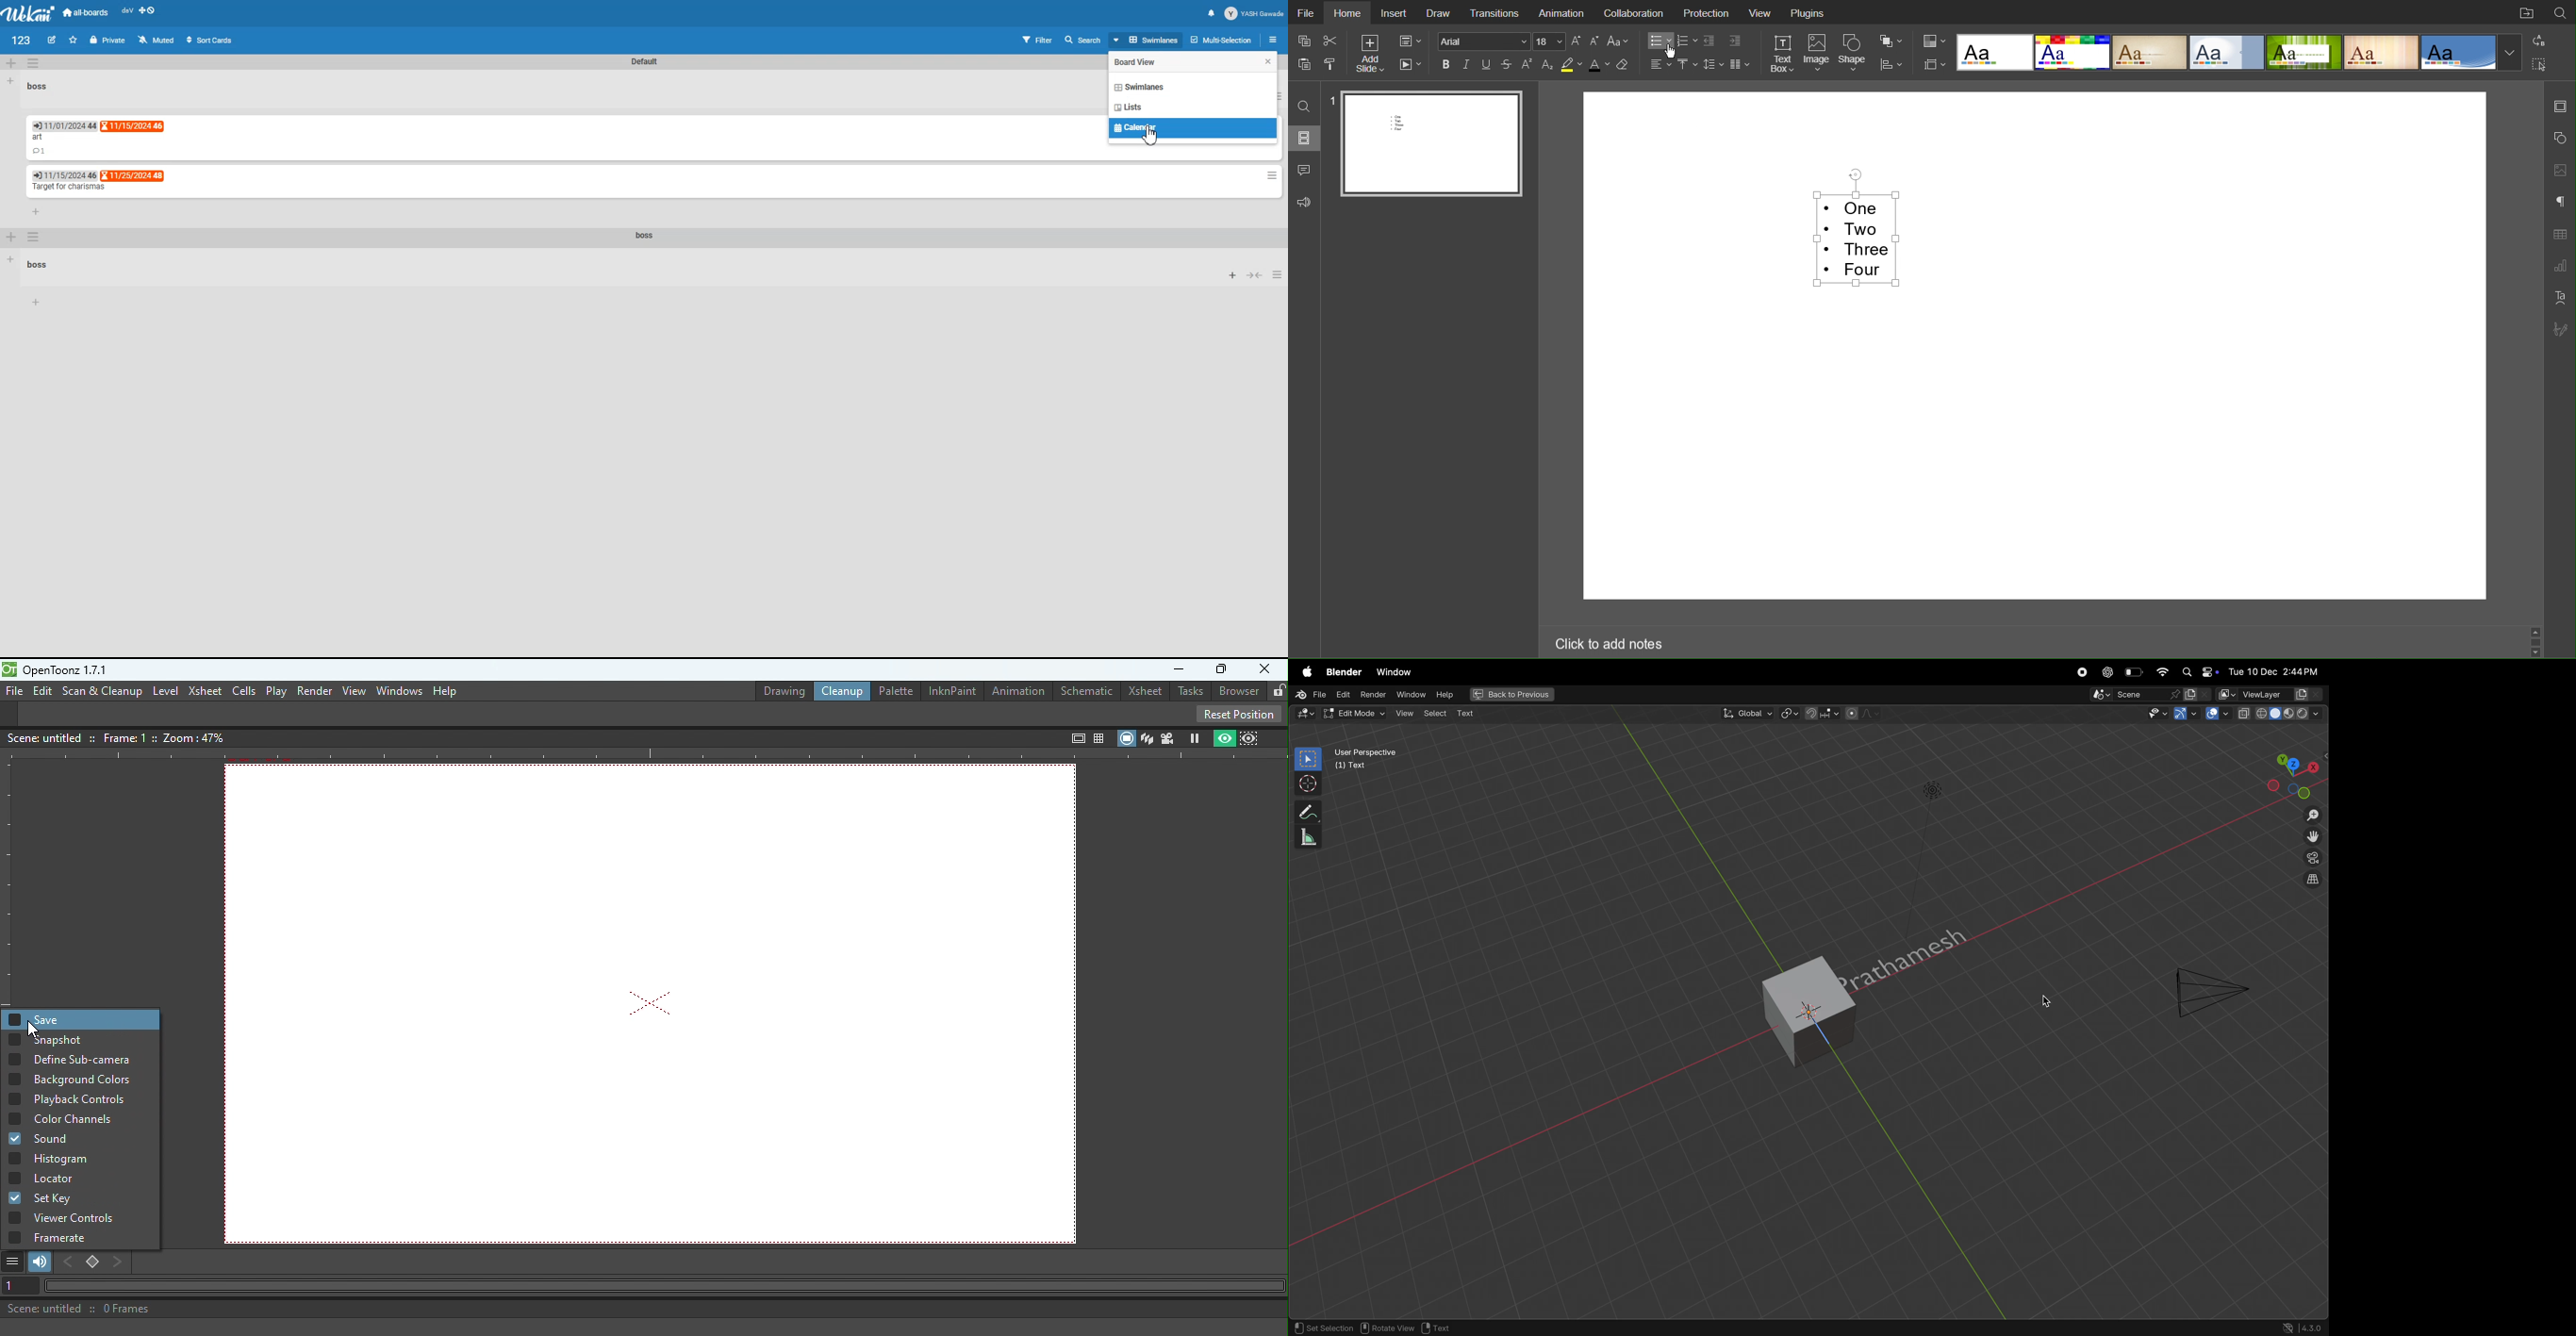  What do you see at coordinates (1410, 66) in the screenshot?
I see `Playback Settings` at bounding box center [1410, 66].